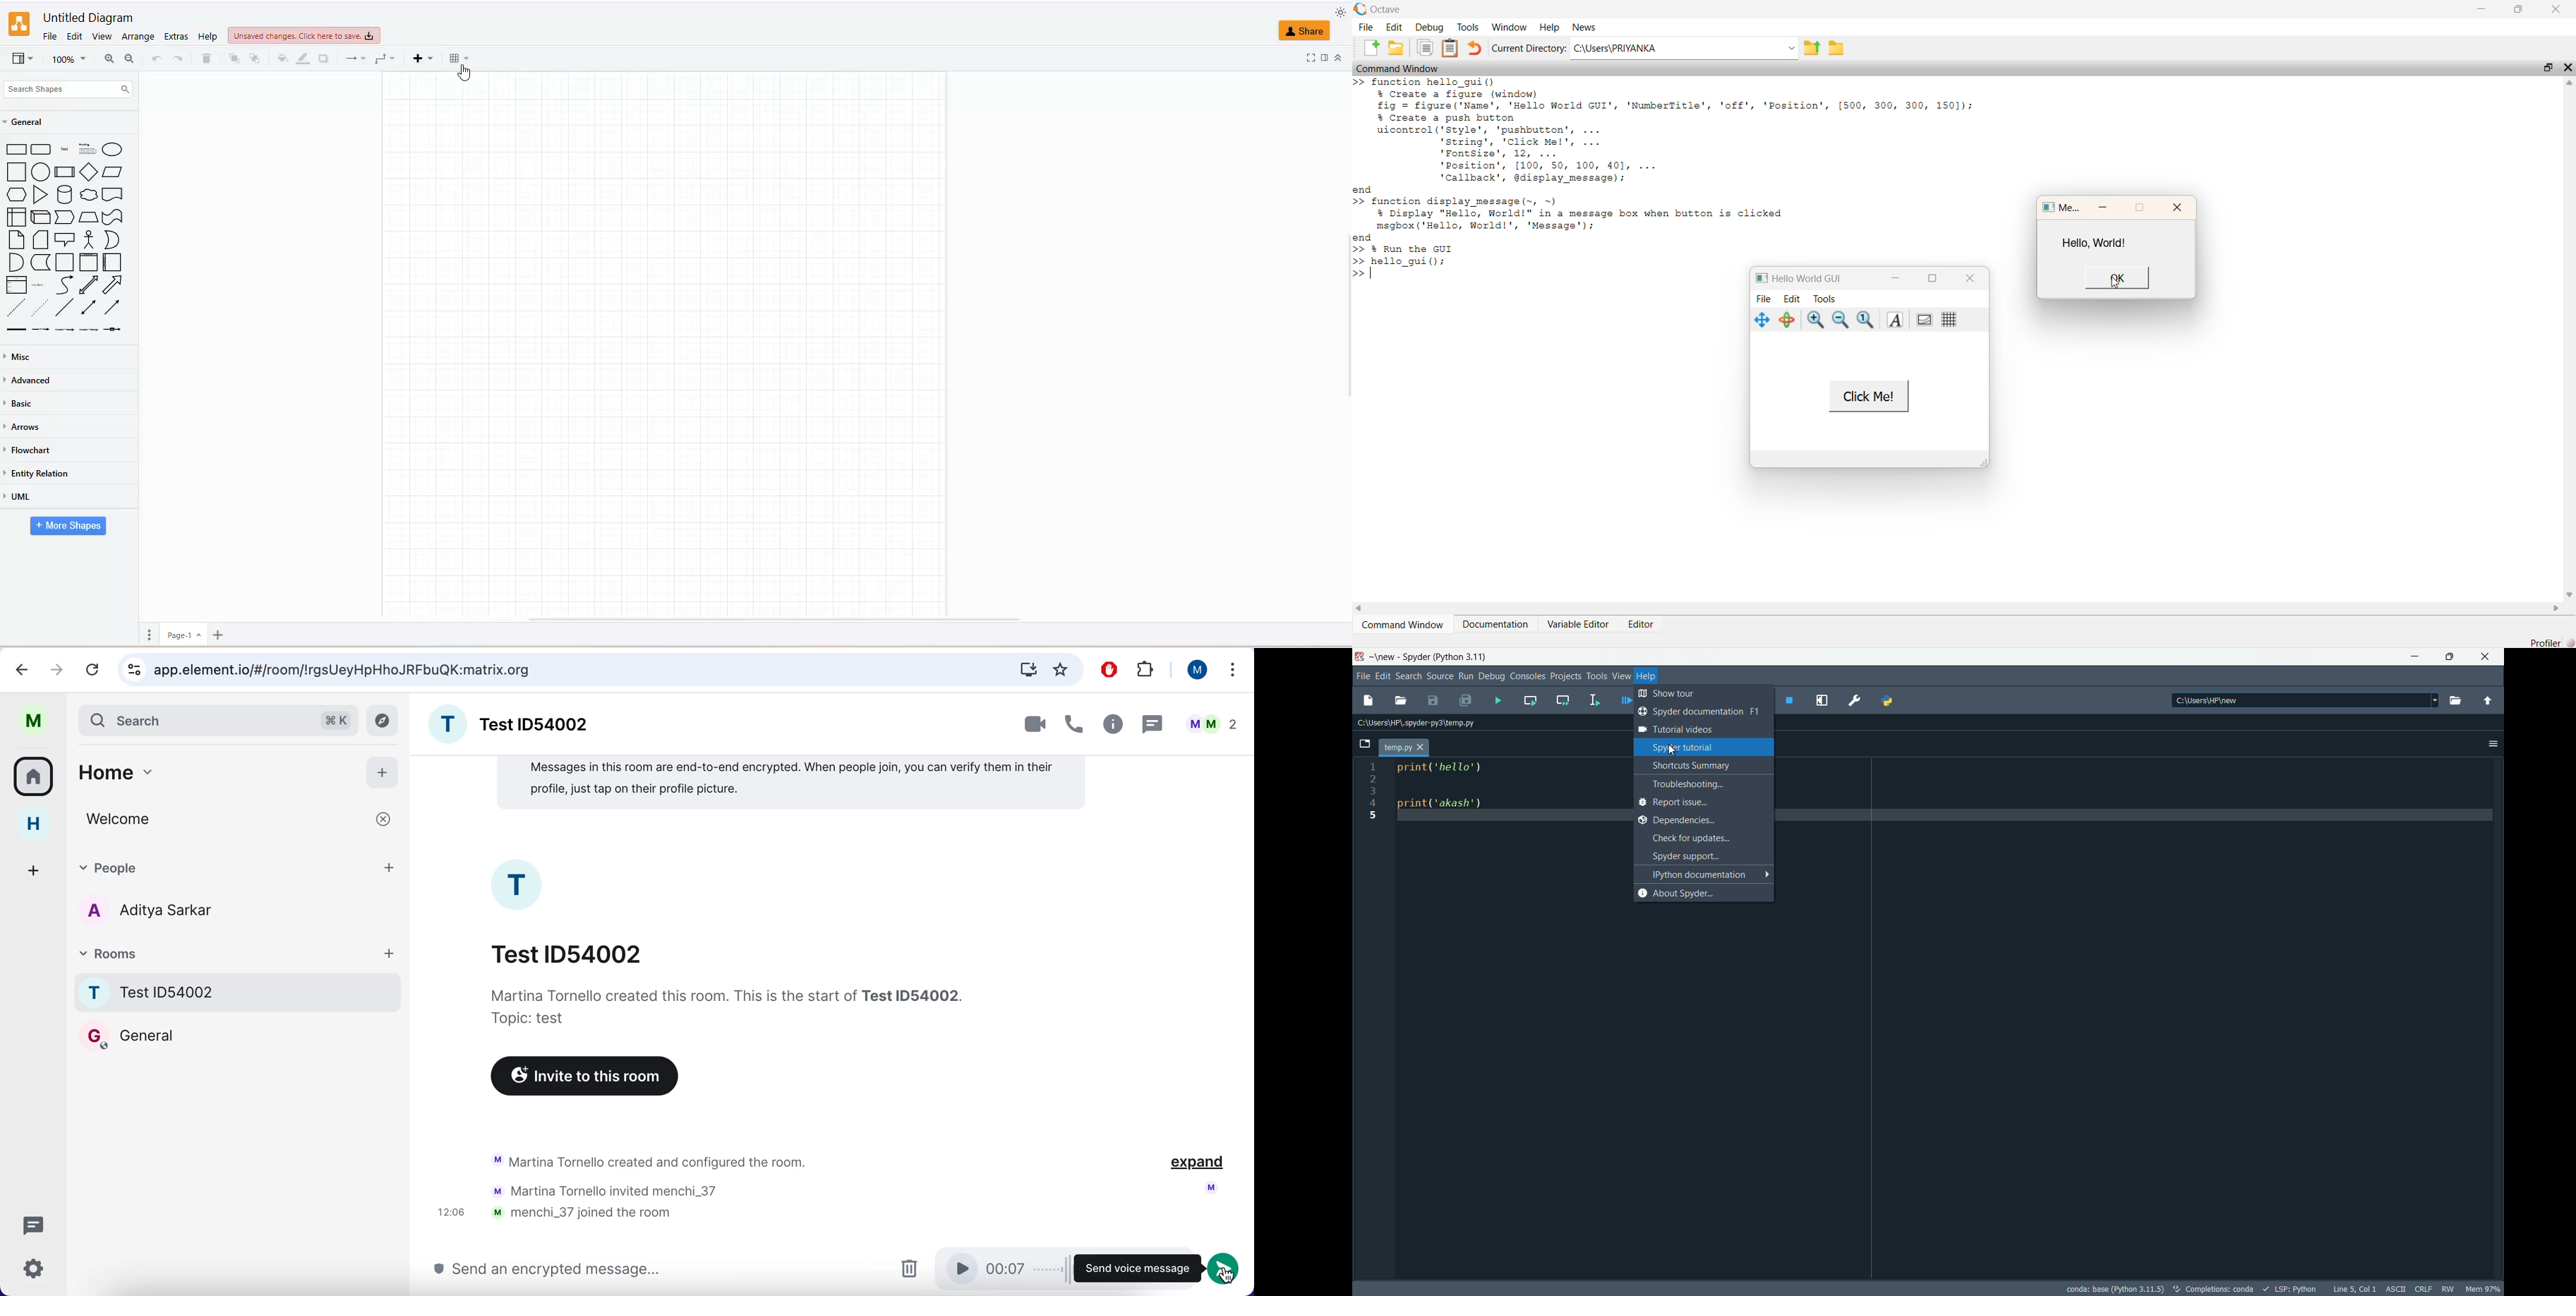 The height and width of the screenshot is (1316, 2576). Describe the element at coordinates (1527, 676) in the screenshot. I see `consoles menu` at that location.